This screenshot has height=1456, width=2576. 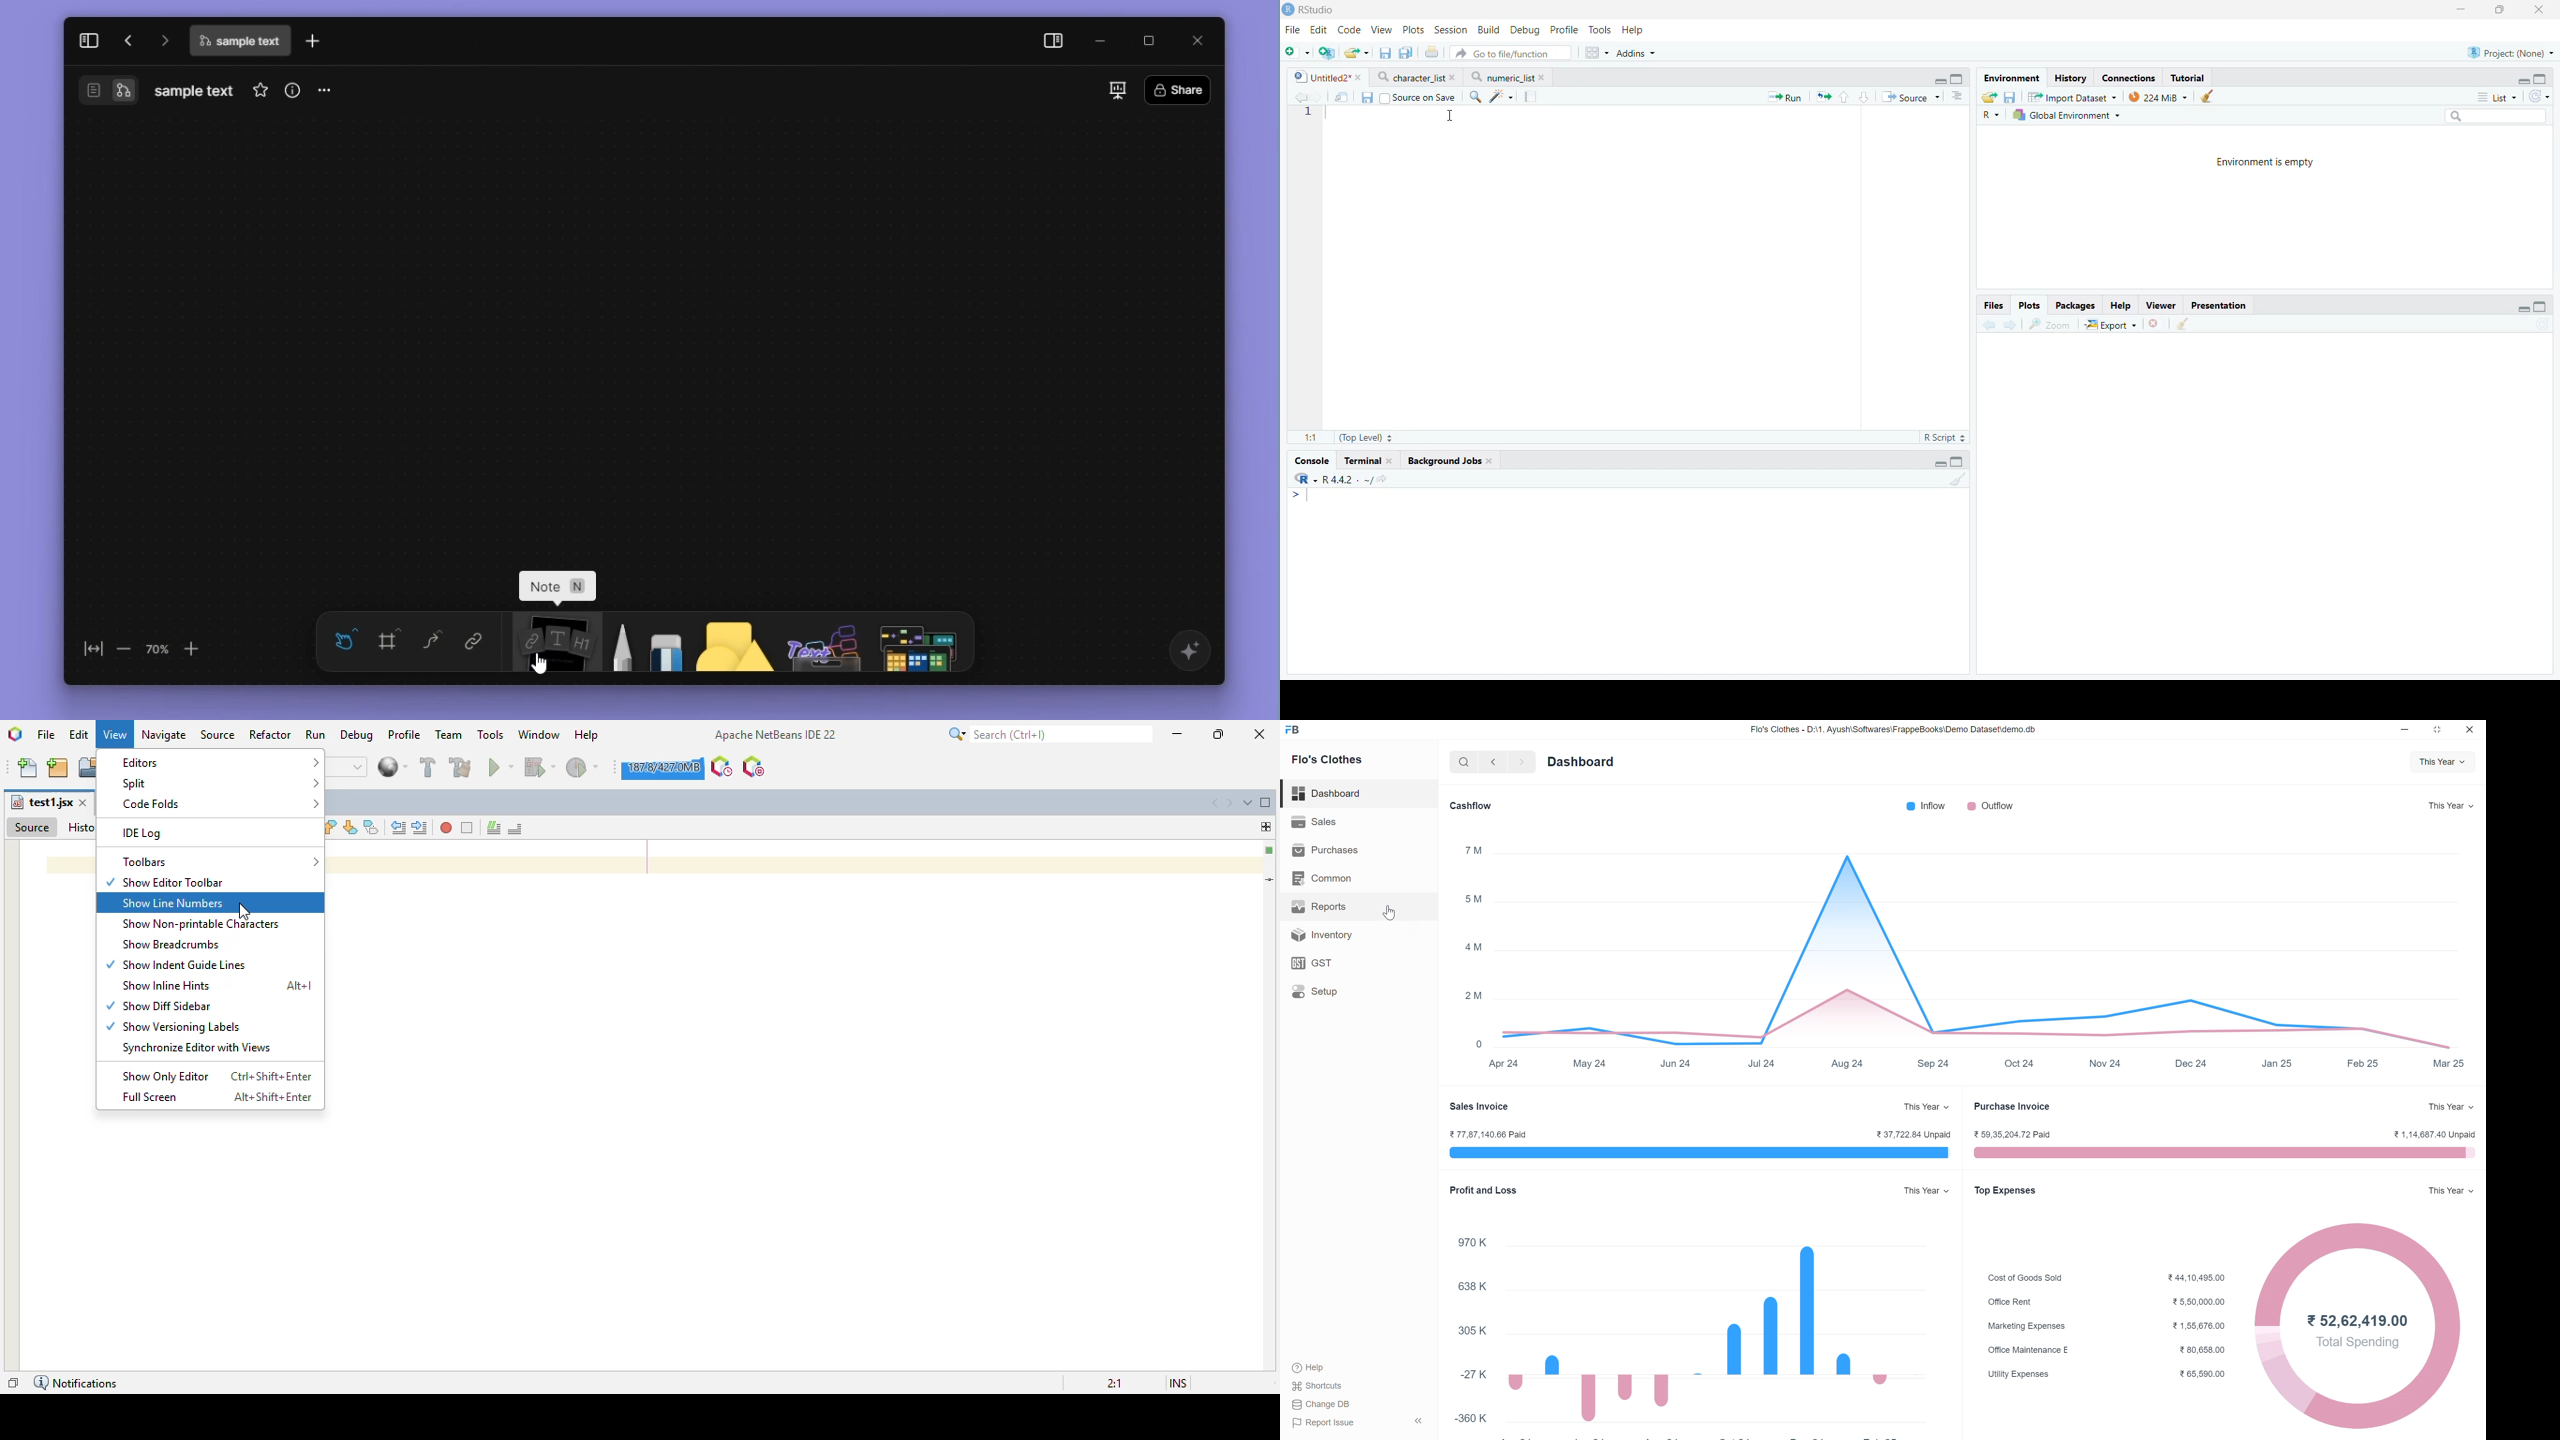 What do you see at coordinates (1675, 1064) in the screenshot?
I see `Jun 24` at bounding box center [1675, 1064].